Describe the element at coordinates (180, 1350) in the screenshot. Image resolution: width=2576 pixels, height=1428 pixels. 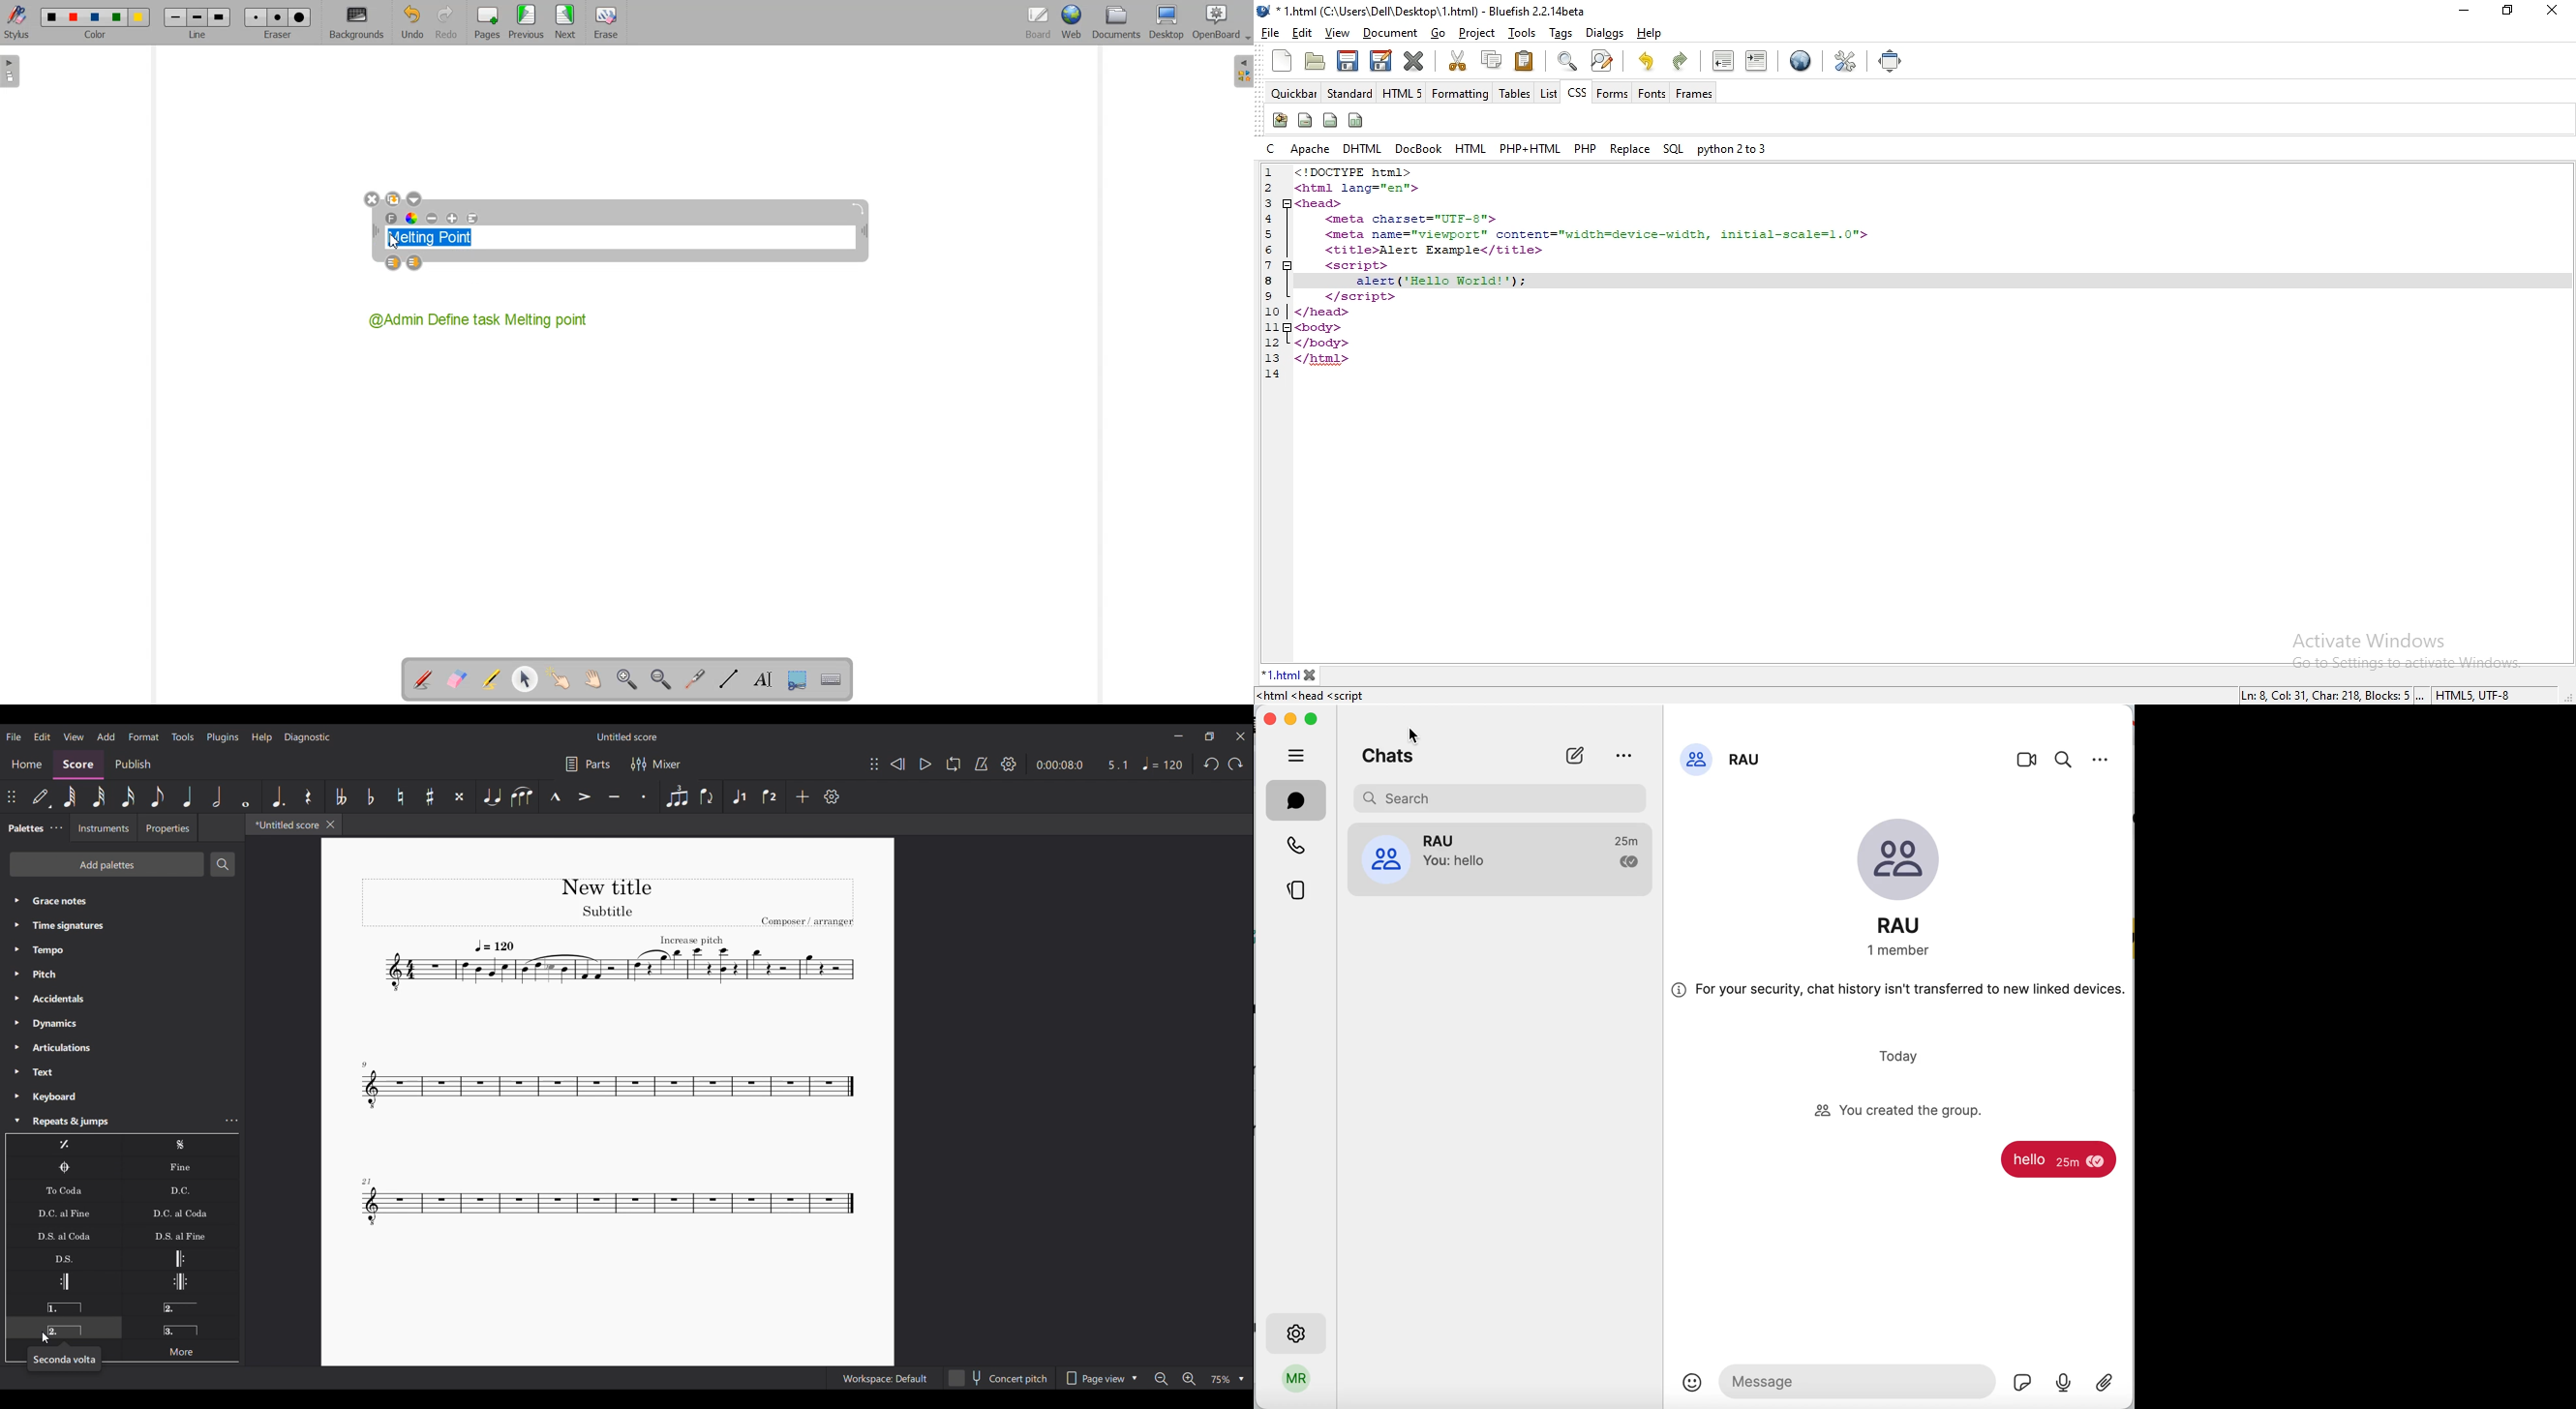
I see `More` at that location.